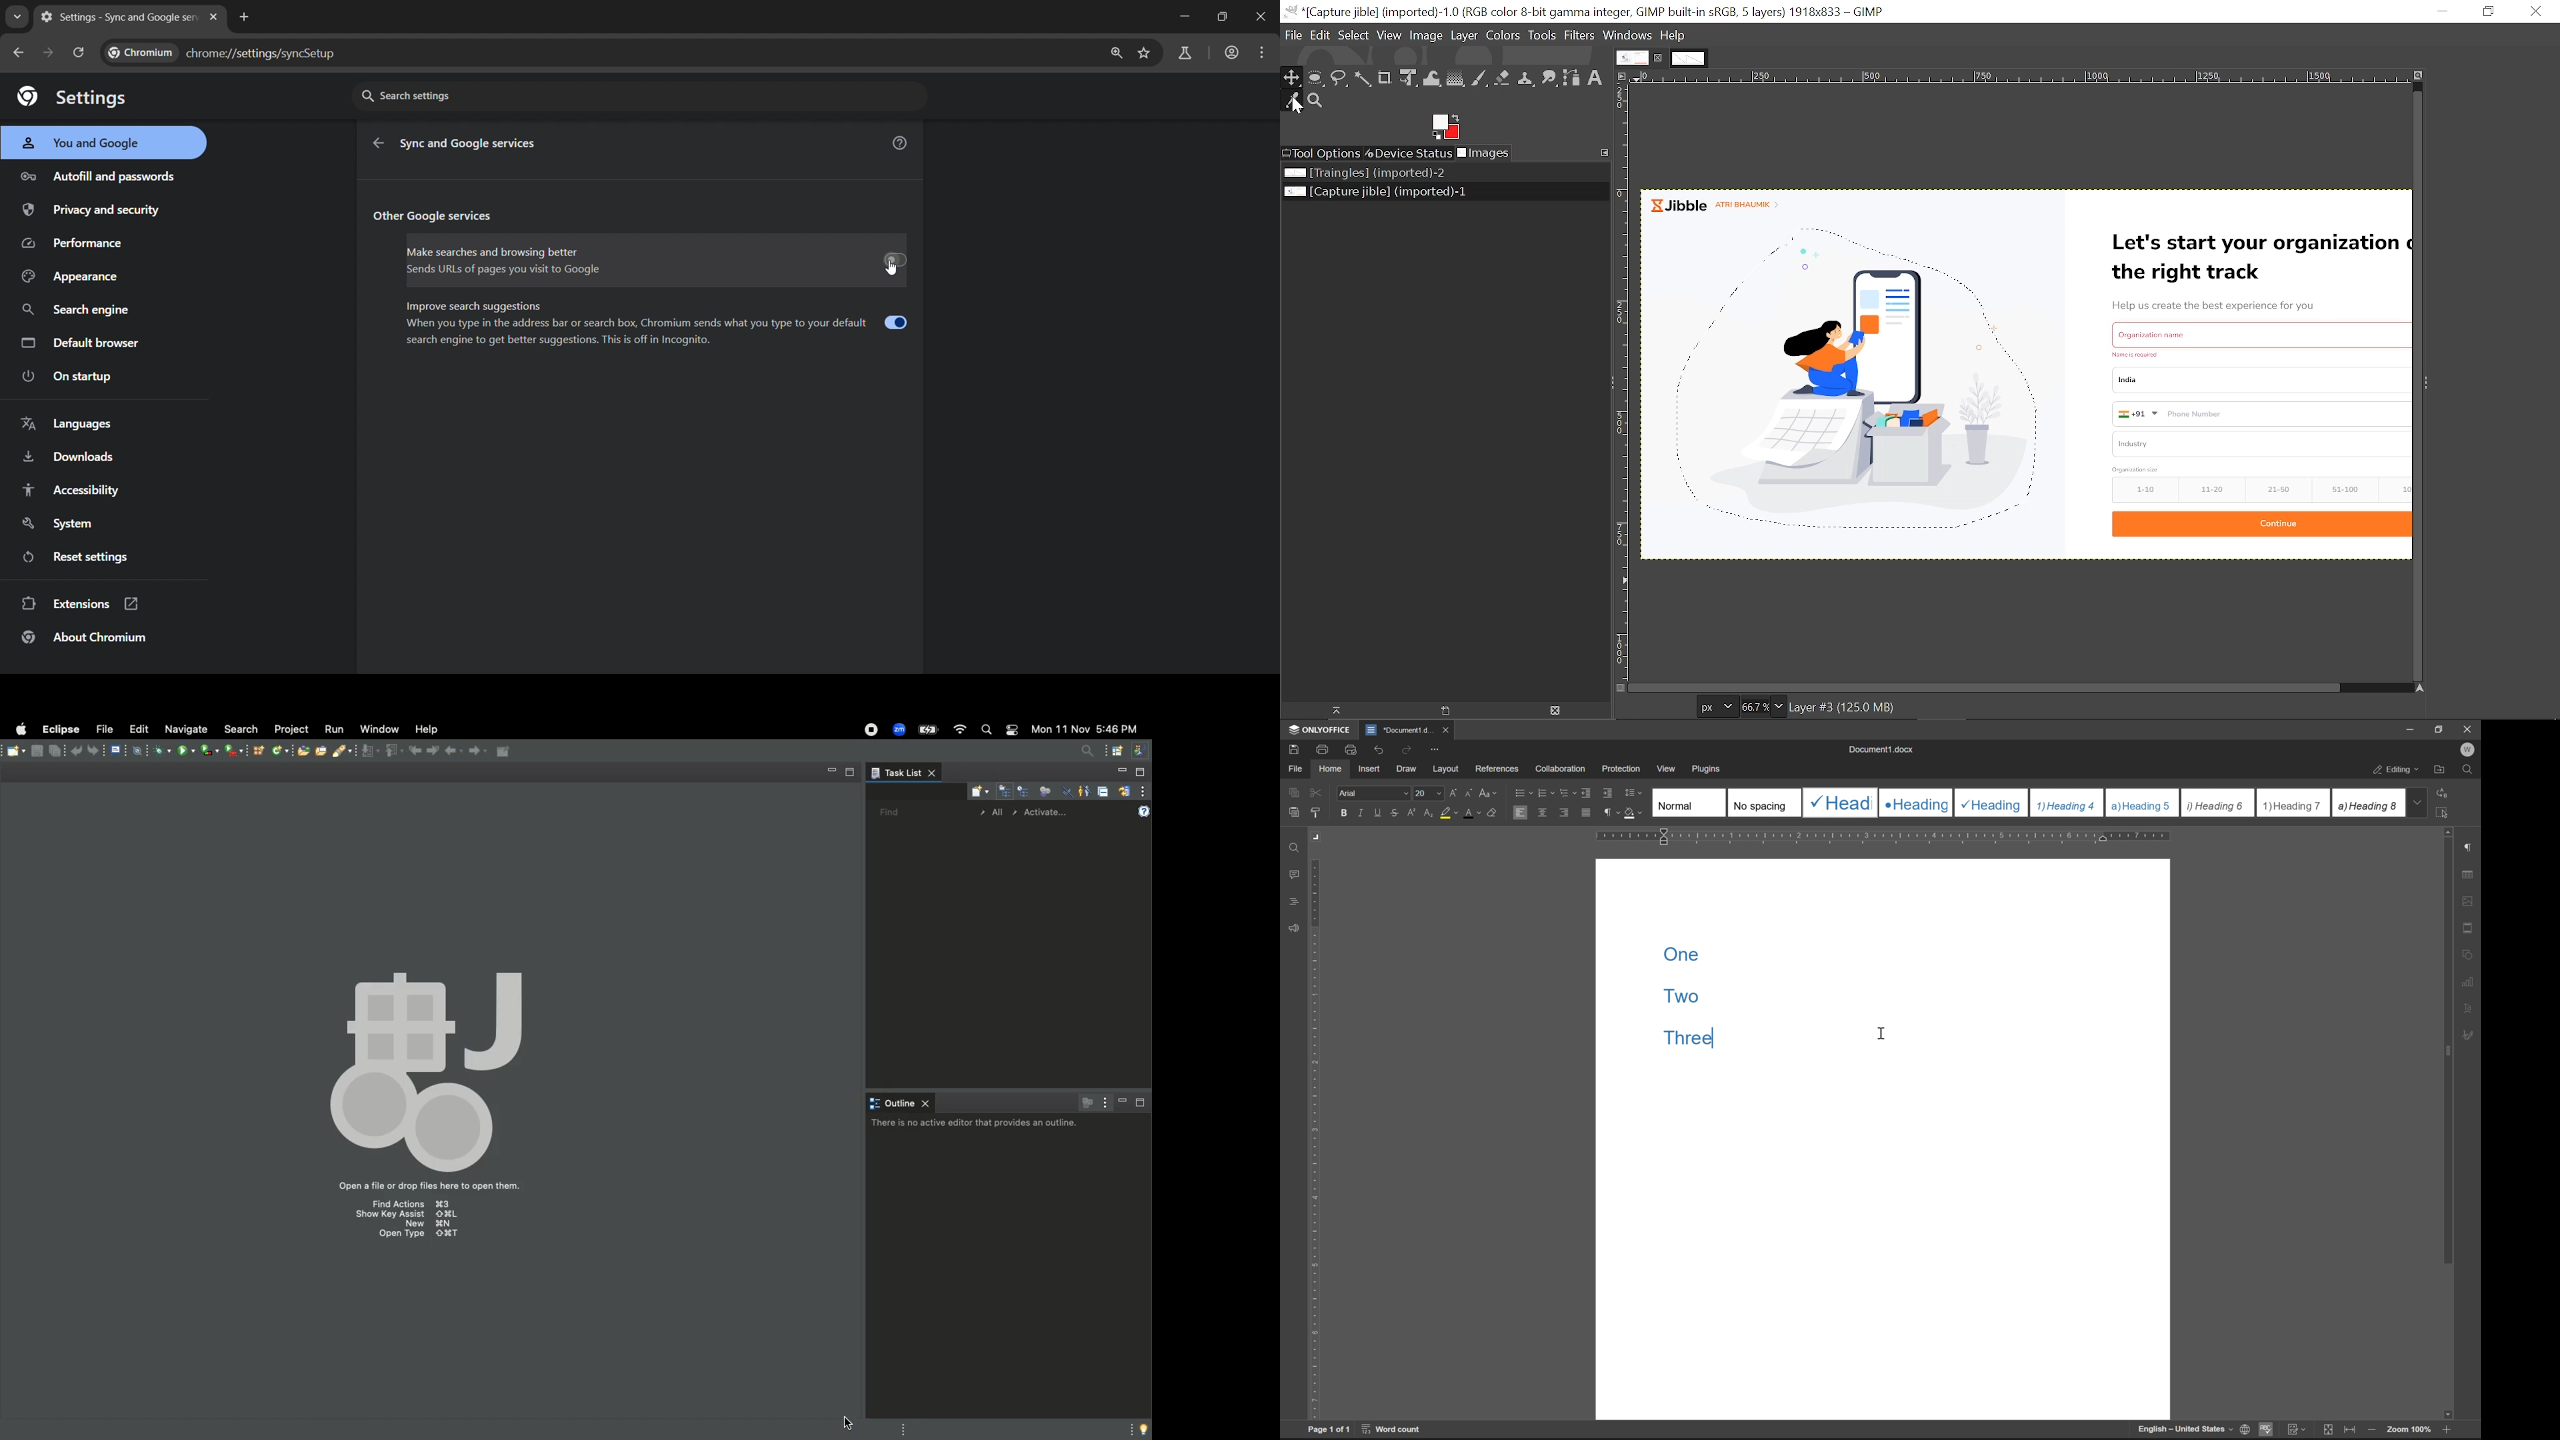 The image size is (2576, 1456). What do you see at coordinates (1699, 1012) in the screenshot?
I see `One Two Three` at bounding box center [1699, 1012].